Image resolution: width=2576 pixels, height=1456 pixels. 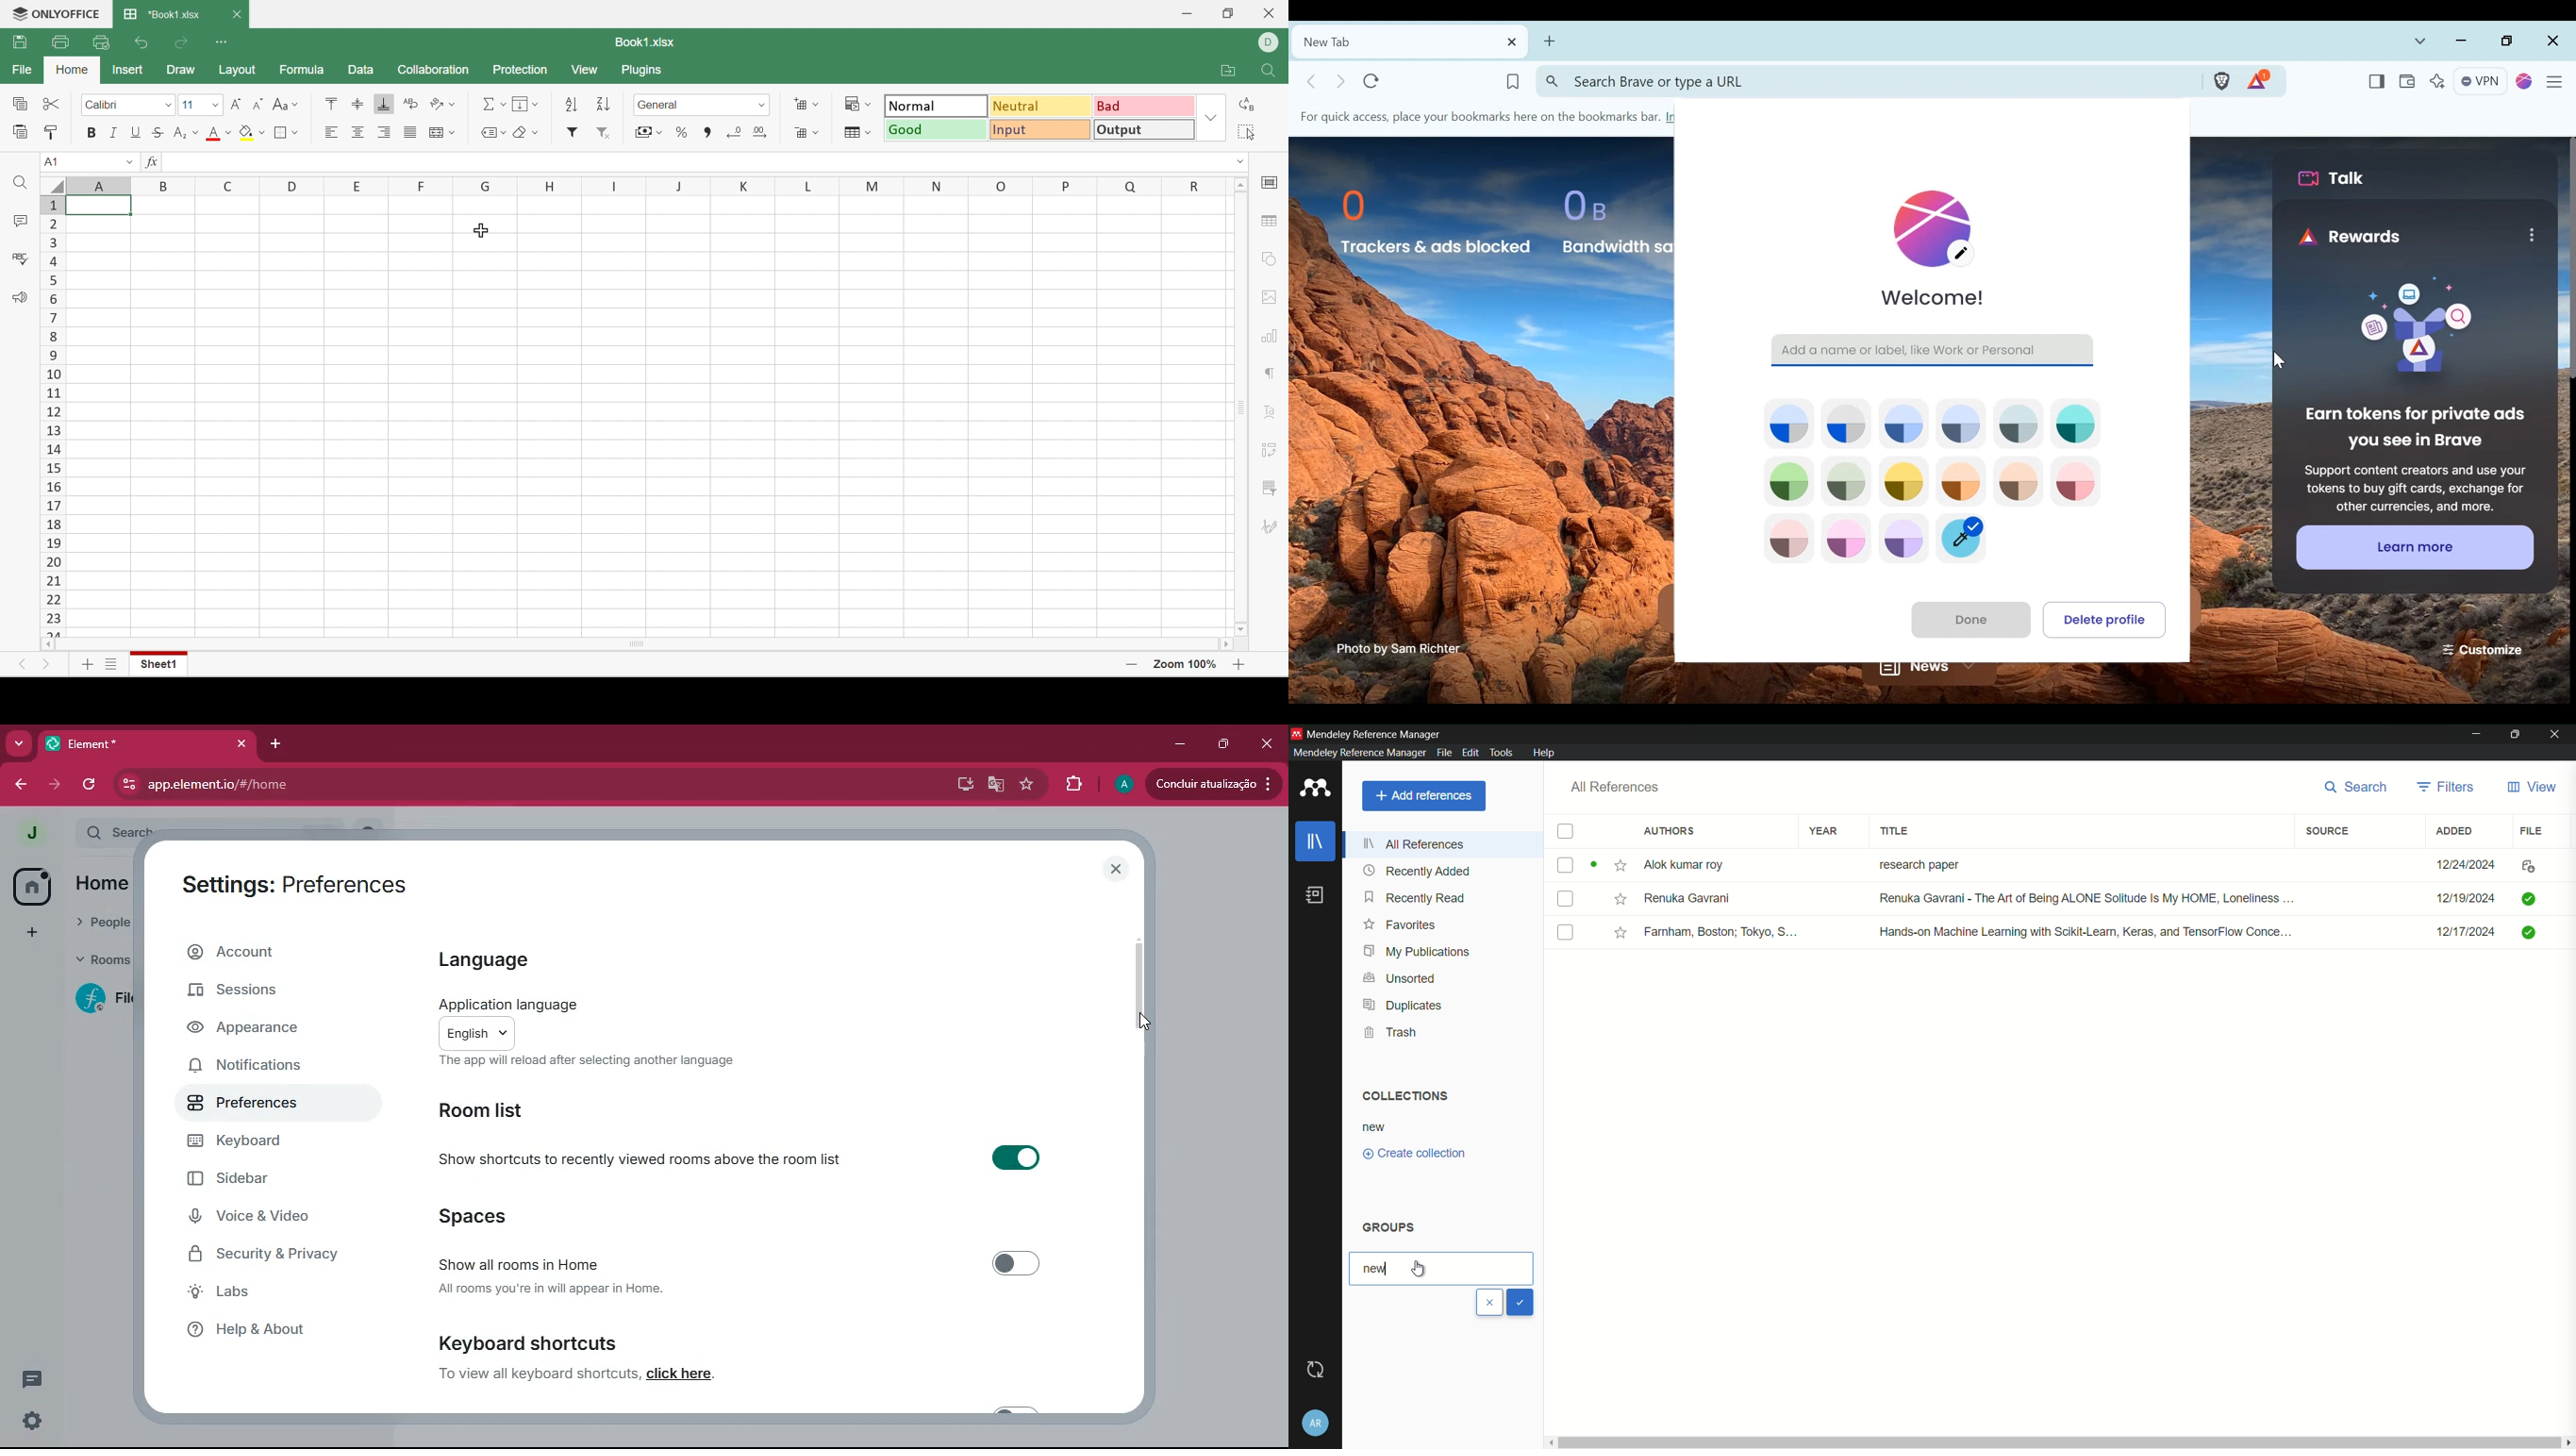 I want to click on Address bar, so click(x=1866, y=81).